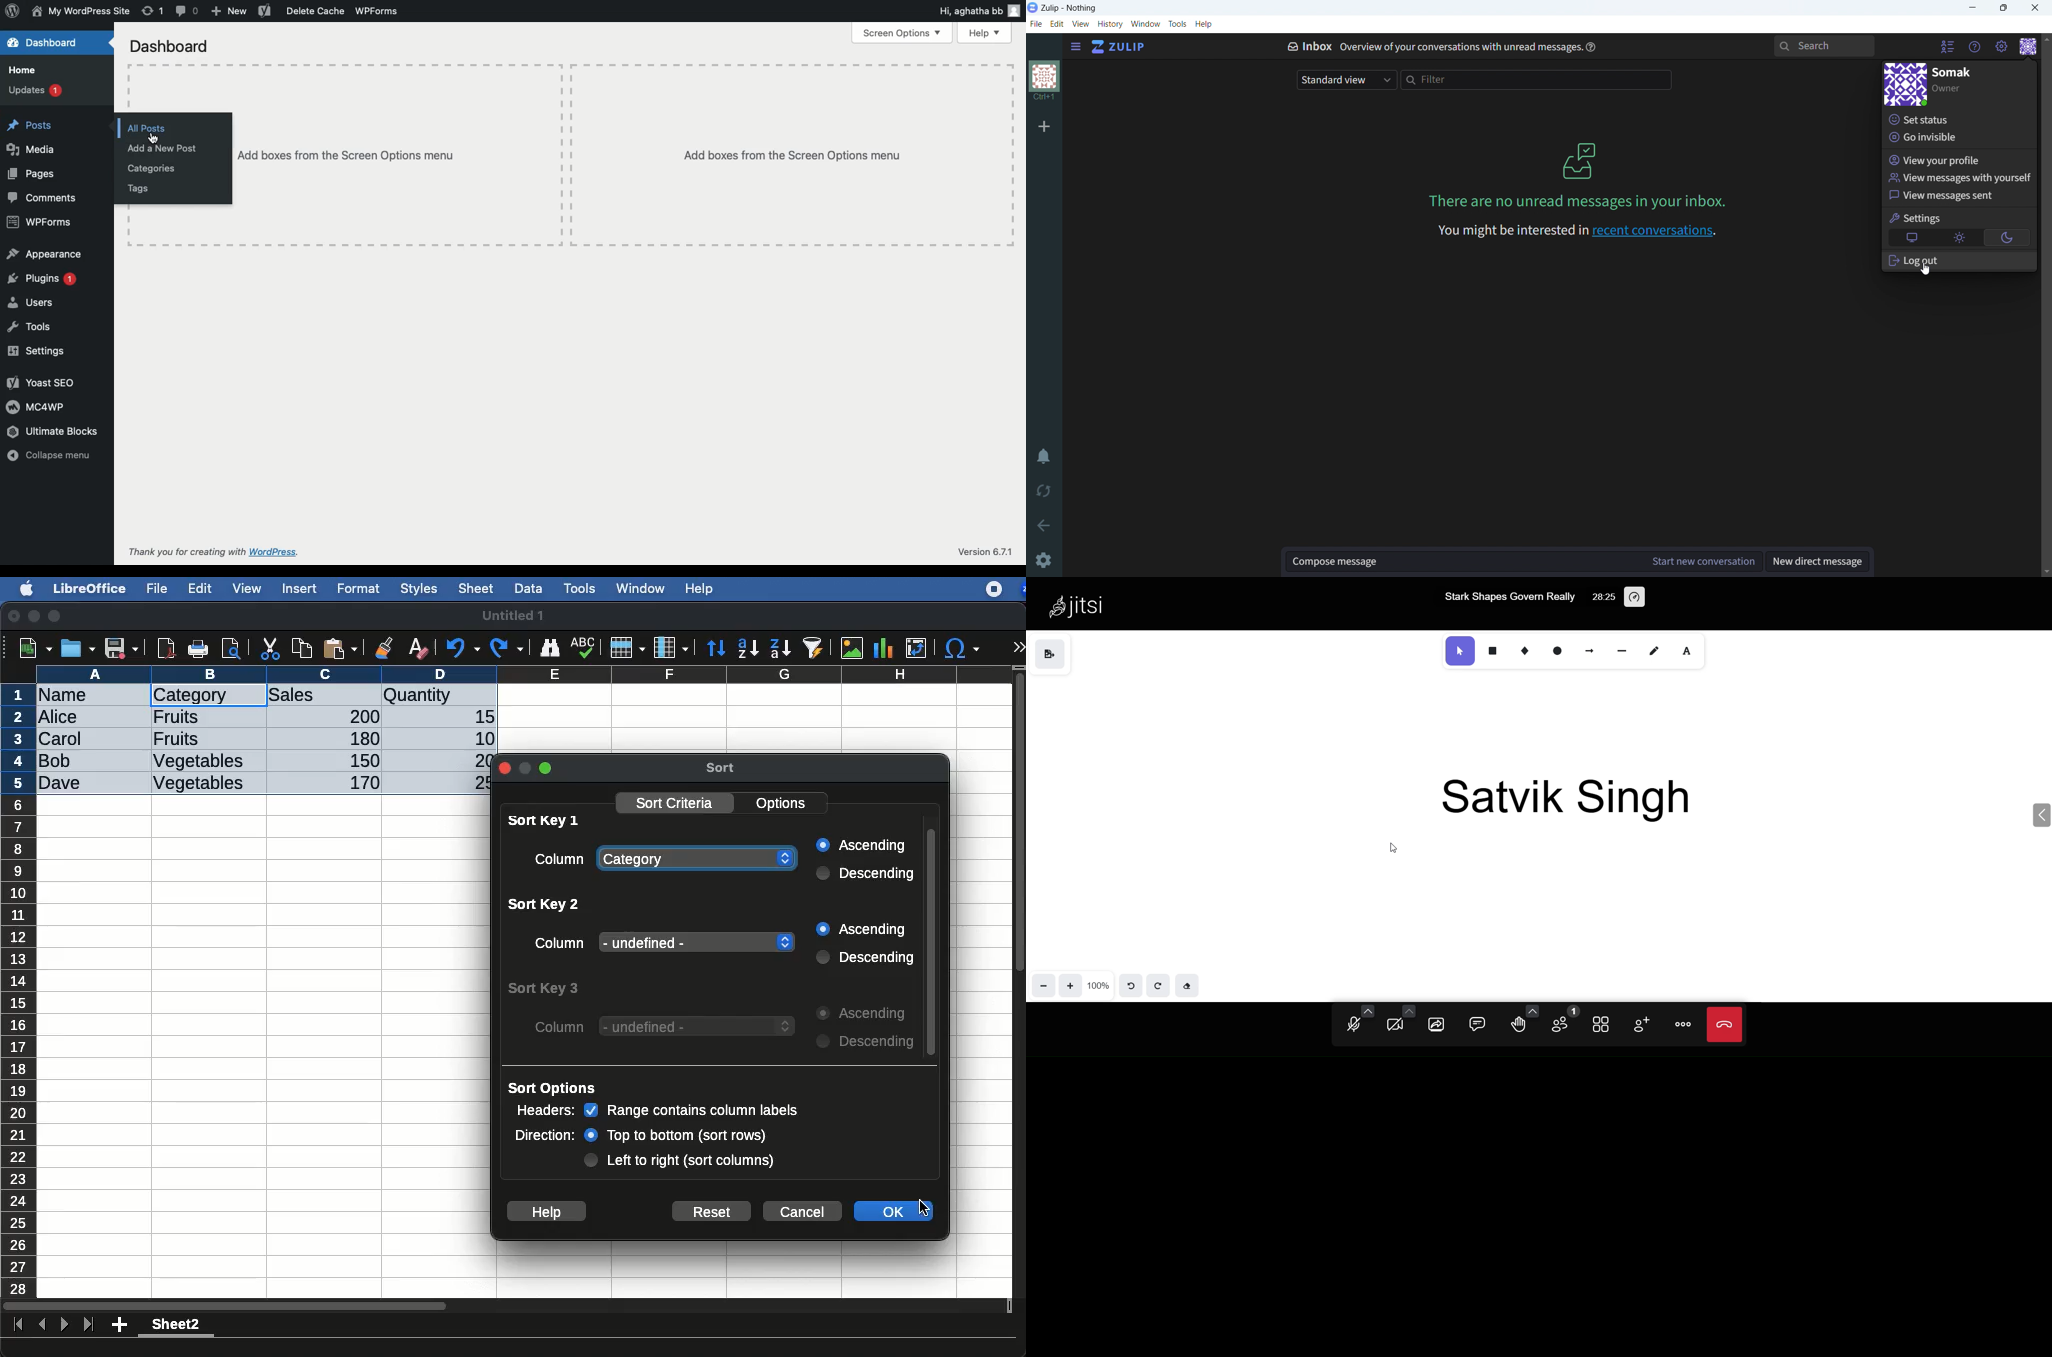 The width and height of the screenshot is (2072, 1372). Describe the element at coordinates (1005, 589) in the screenshot. I see `extensions` at that location.